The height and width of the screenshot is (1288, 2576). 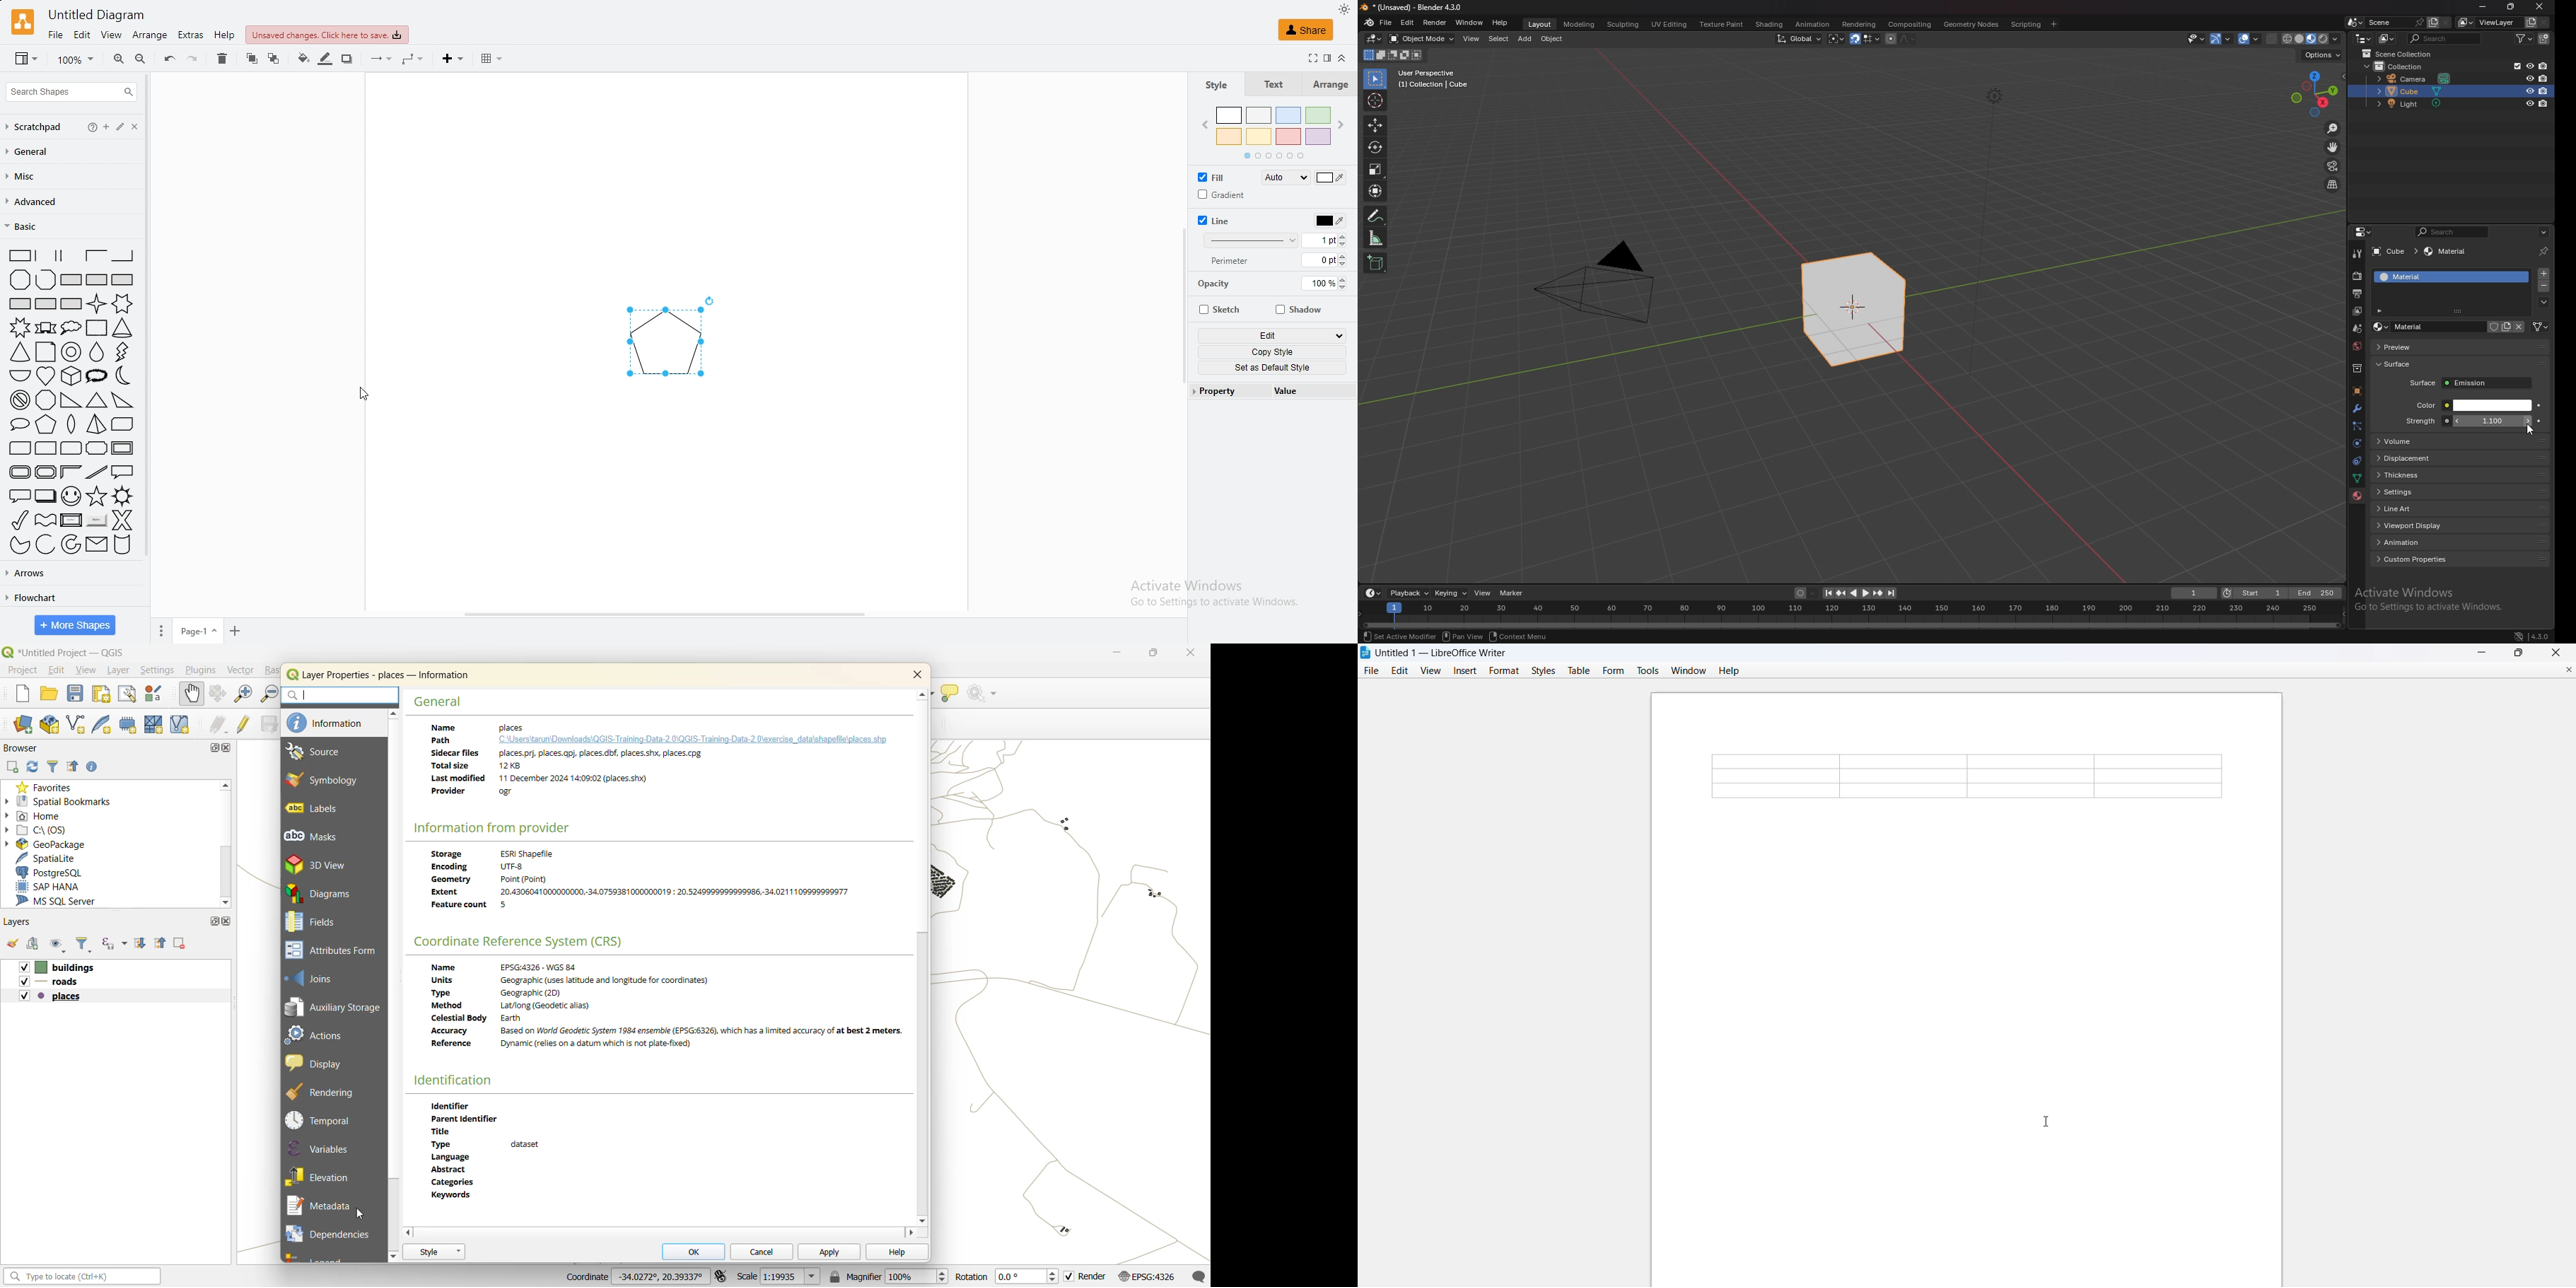 I want to click on opacity percentage 100%, so click(x=1319, y=284).